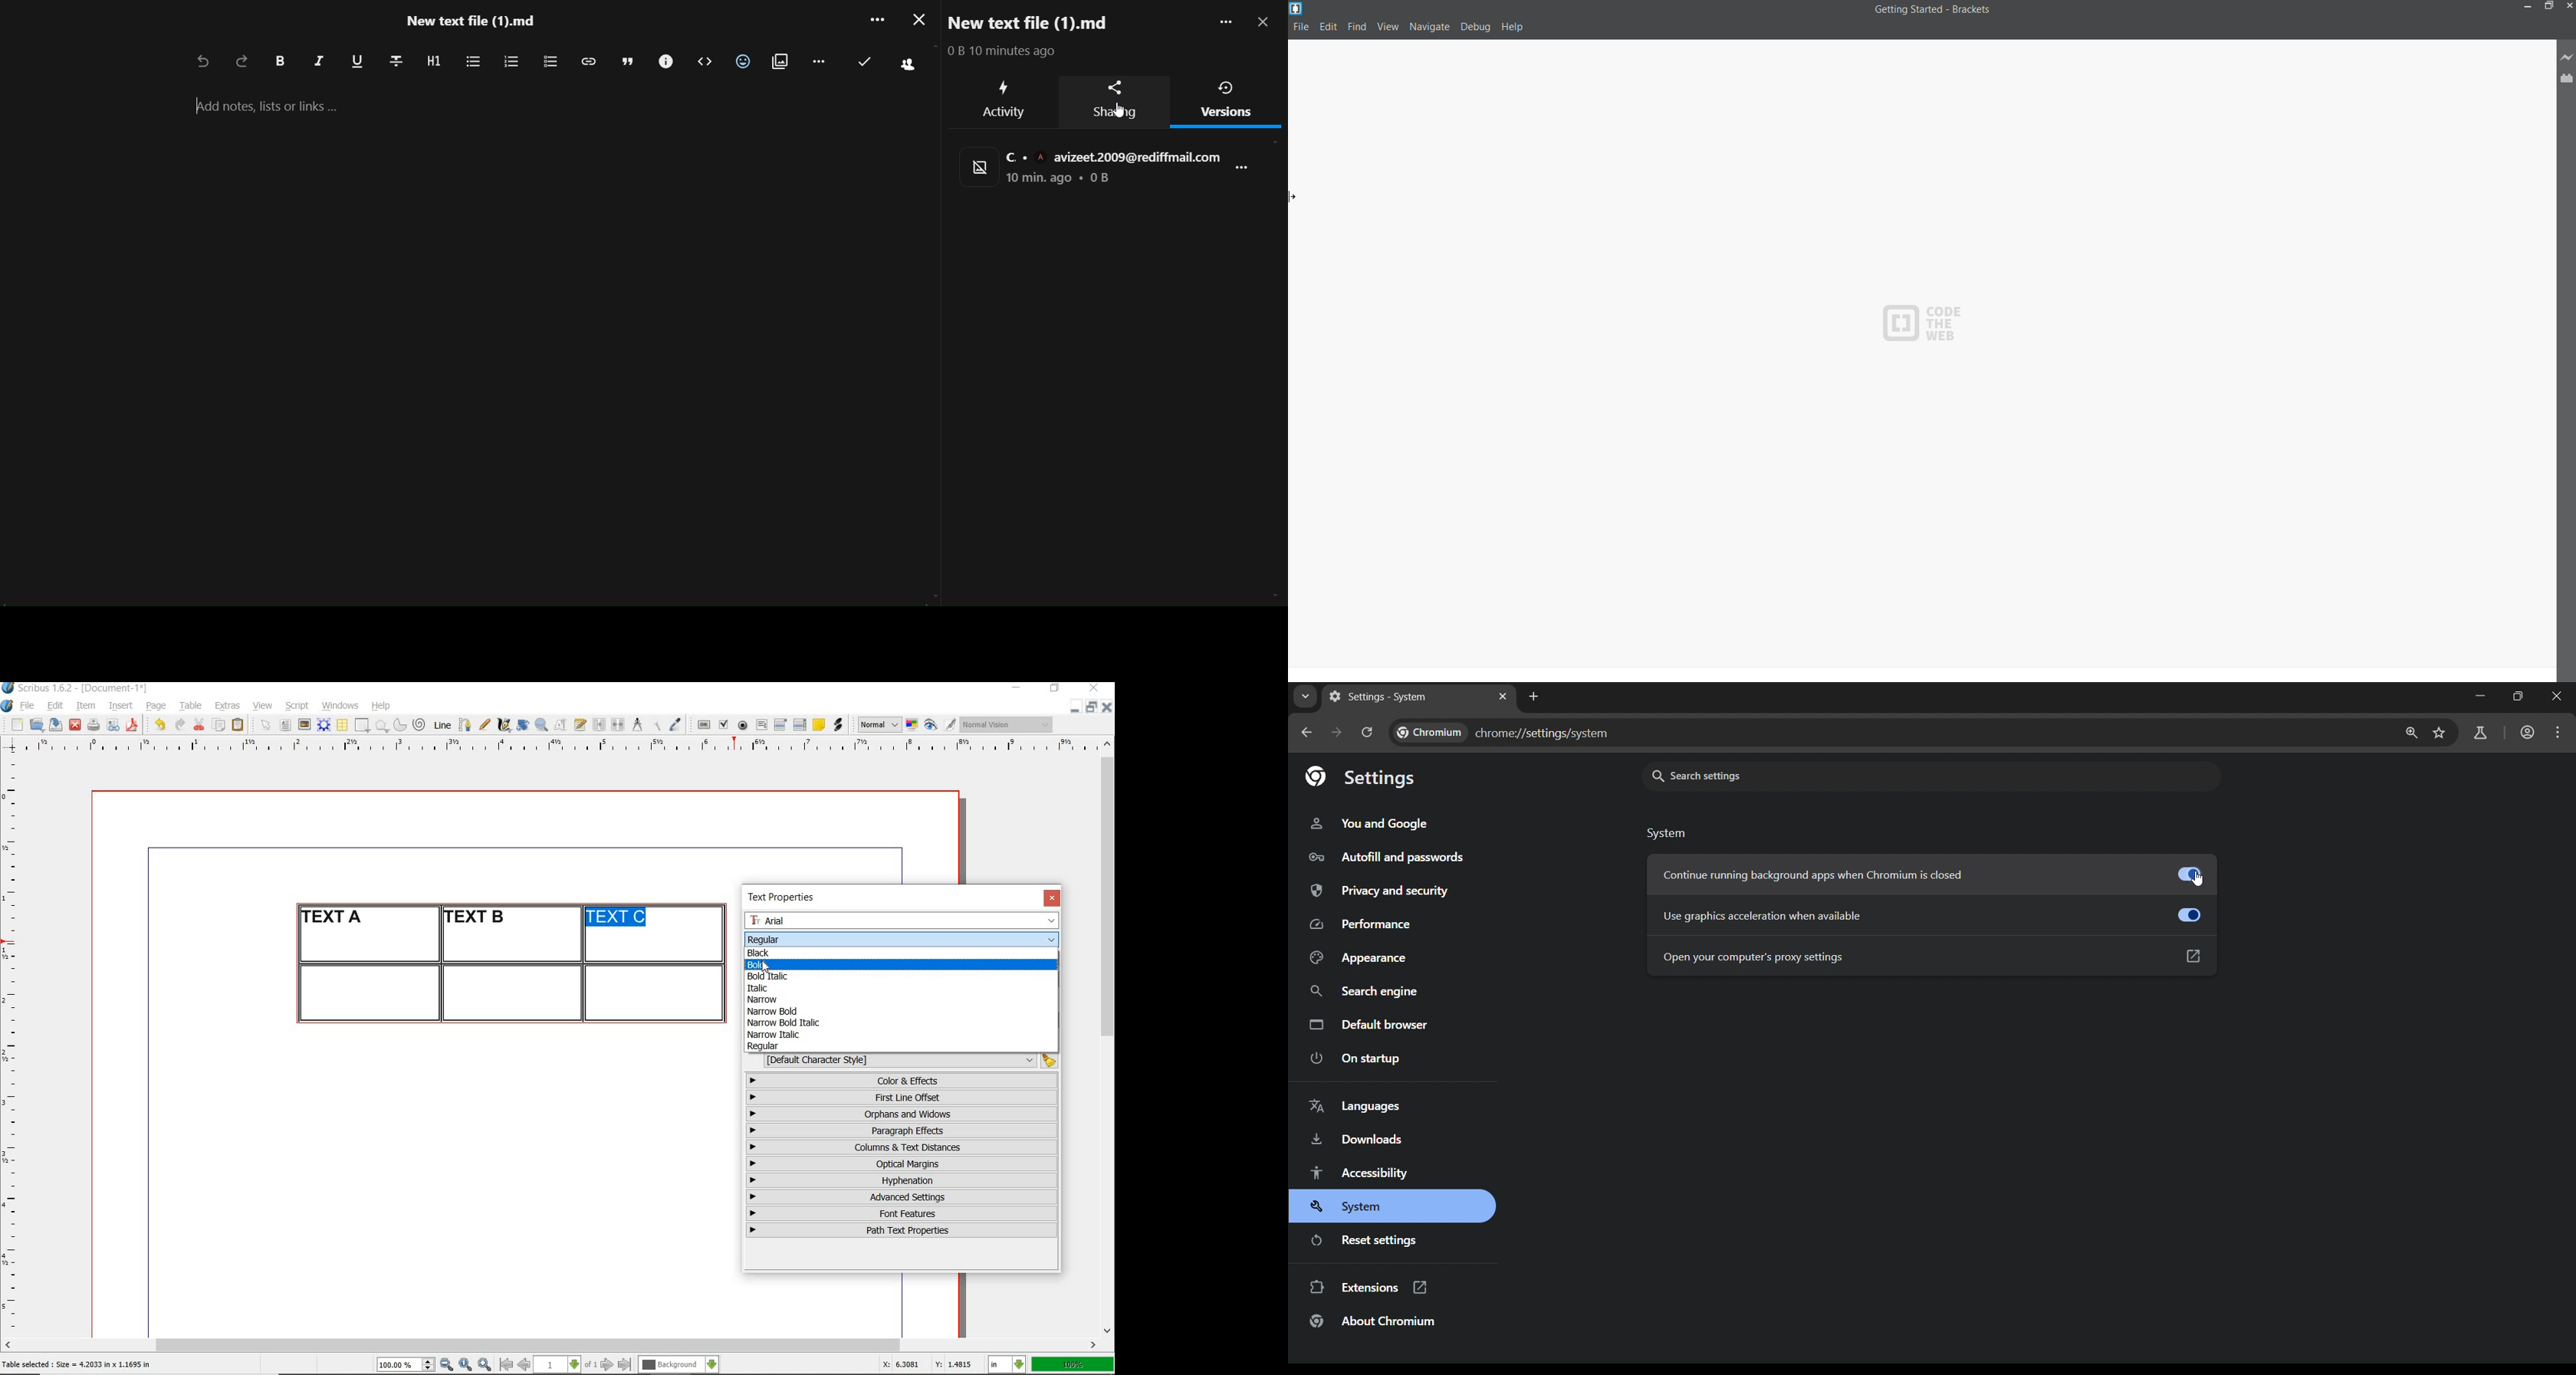  Describe the element at coordinates (56, 705) in the screenshot. I see `edit` at that location.